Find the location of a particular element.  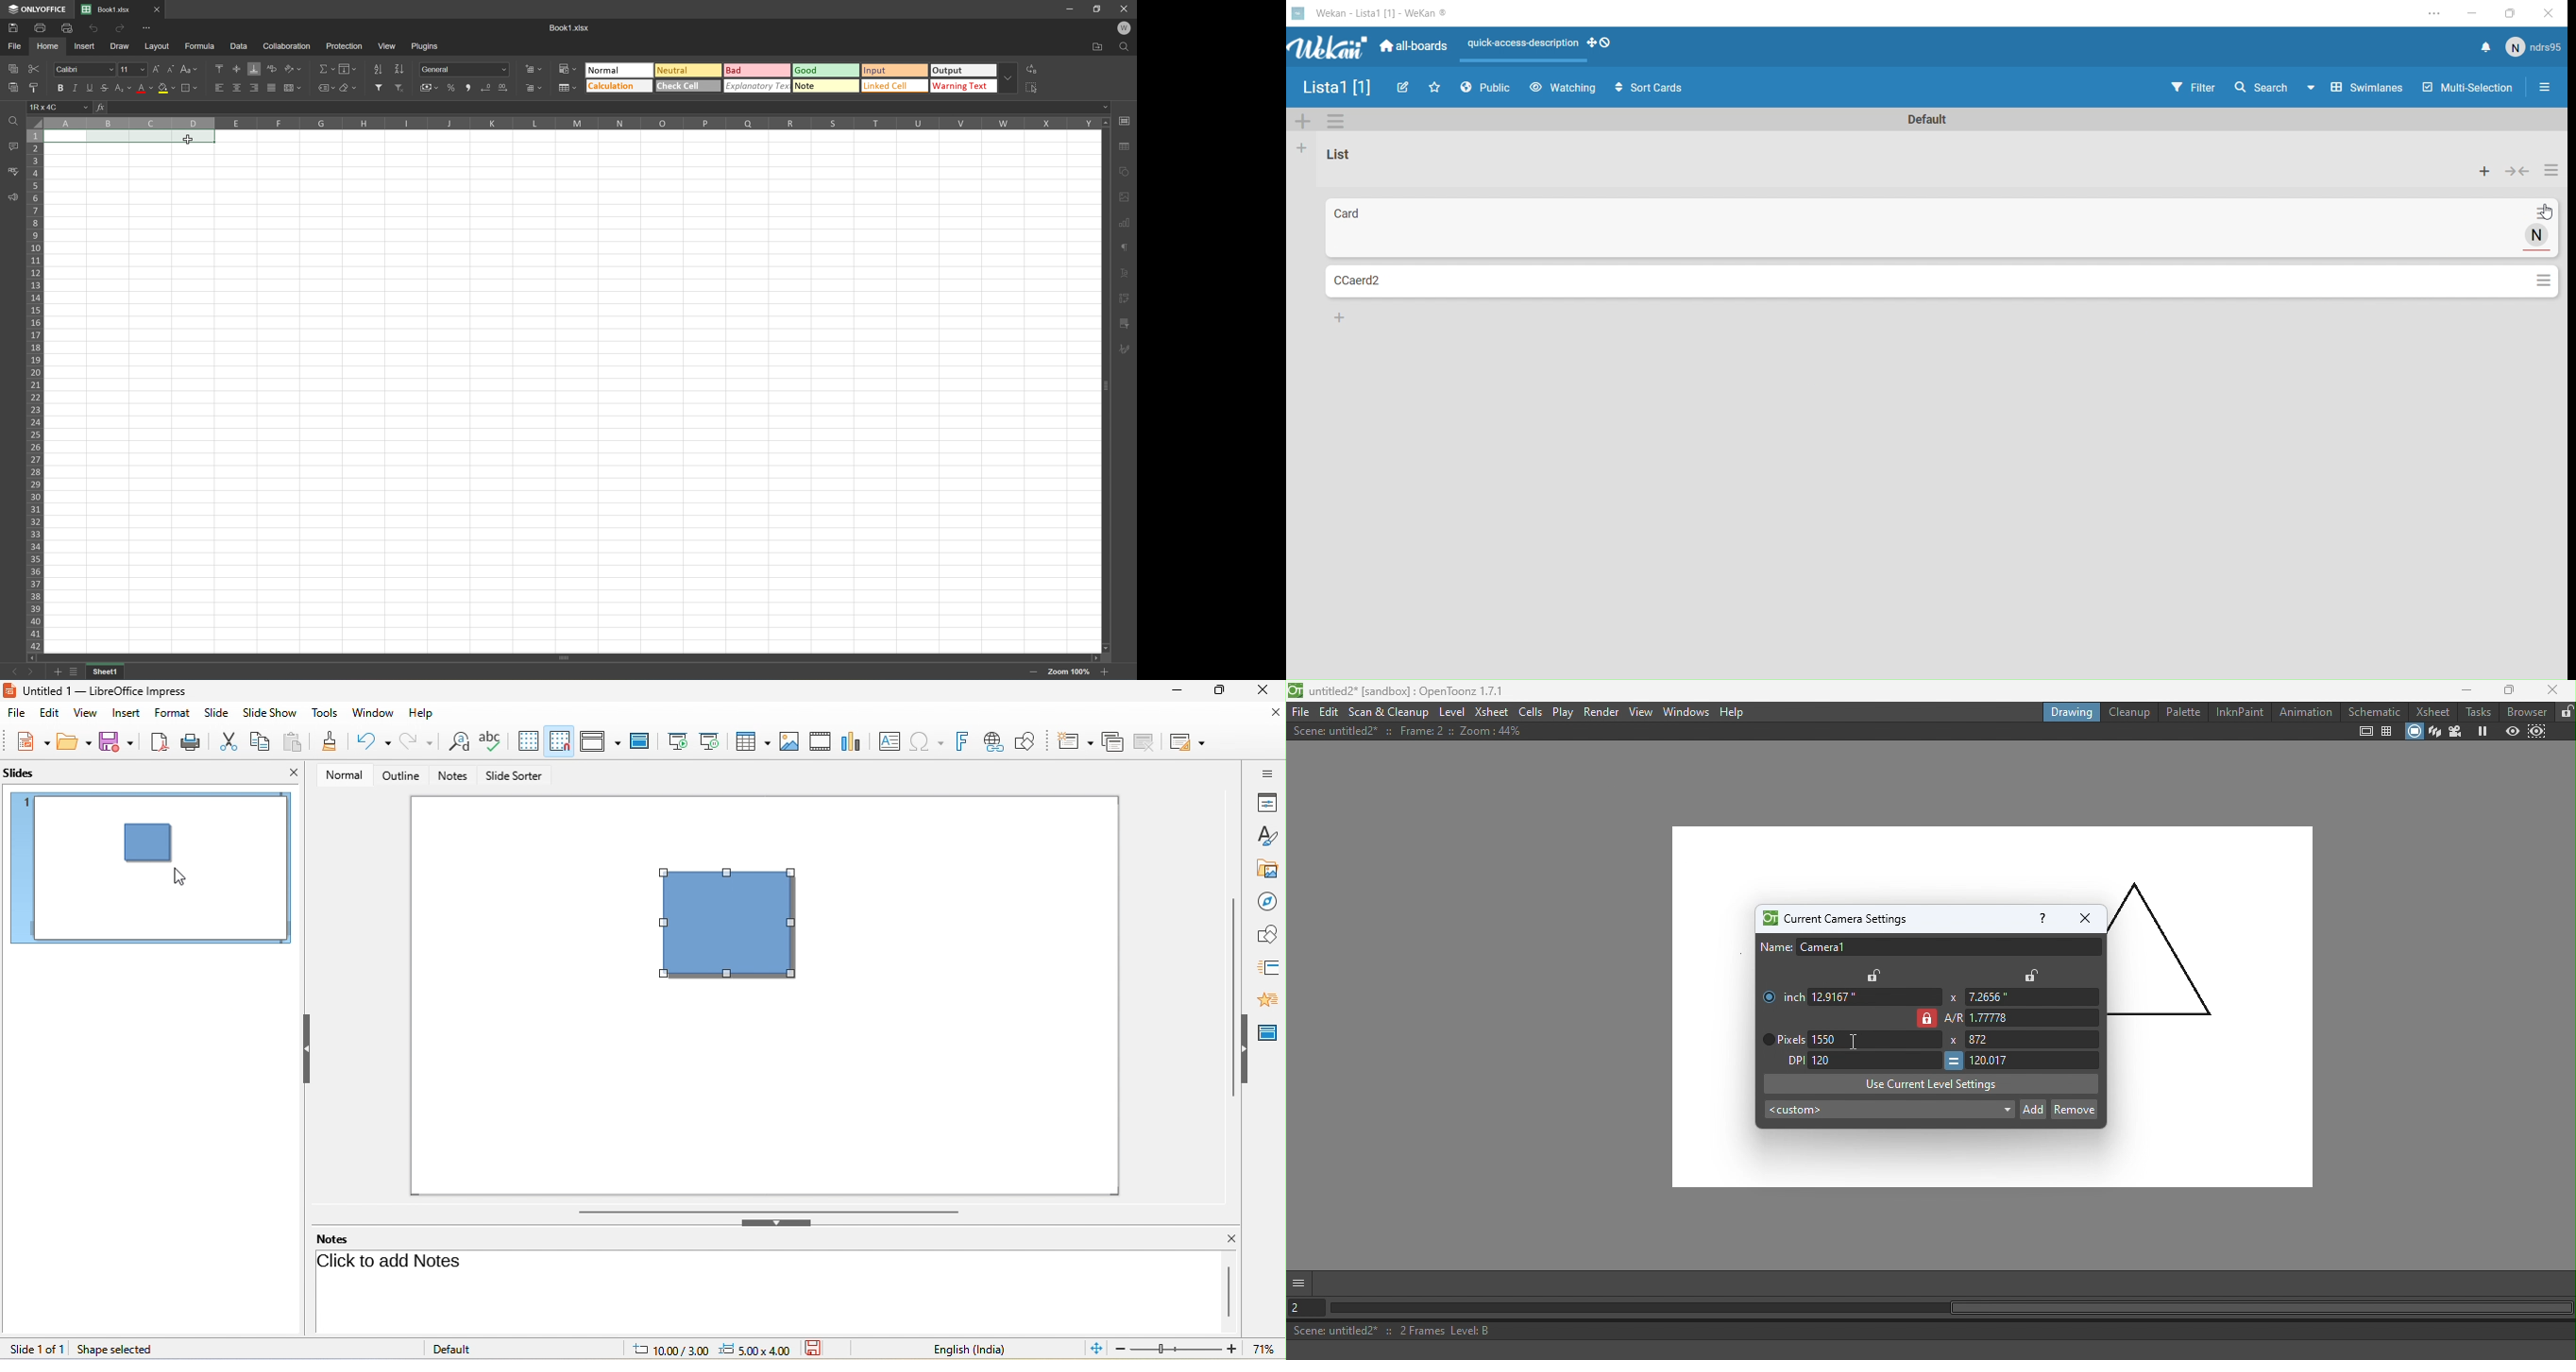

added reflection effect is located at coordinates (157, 852).